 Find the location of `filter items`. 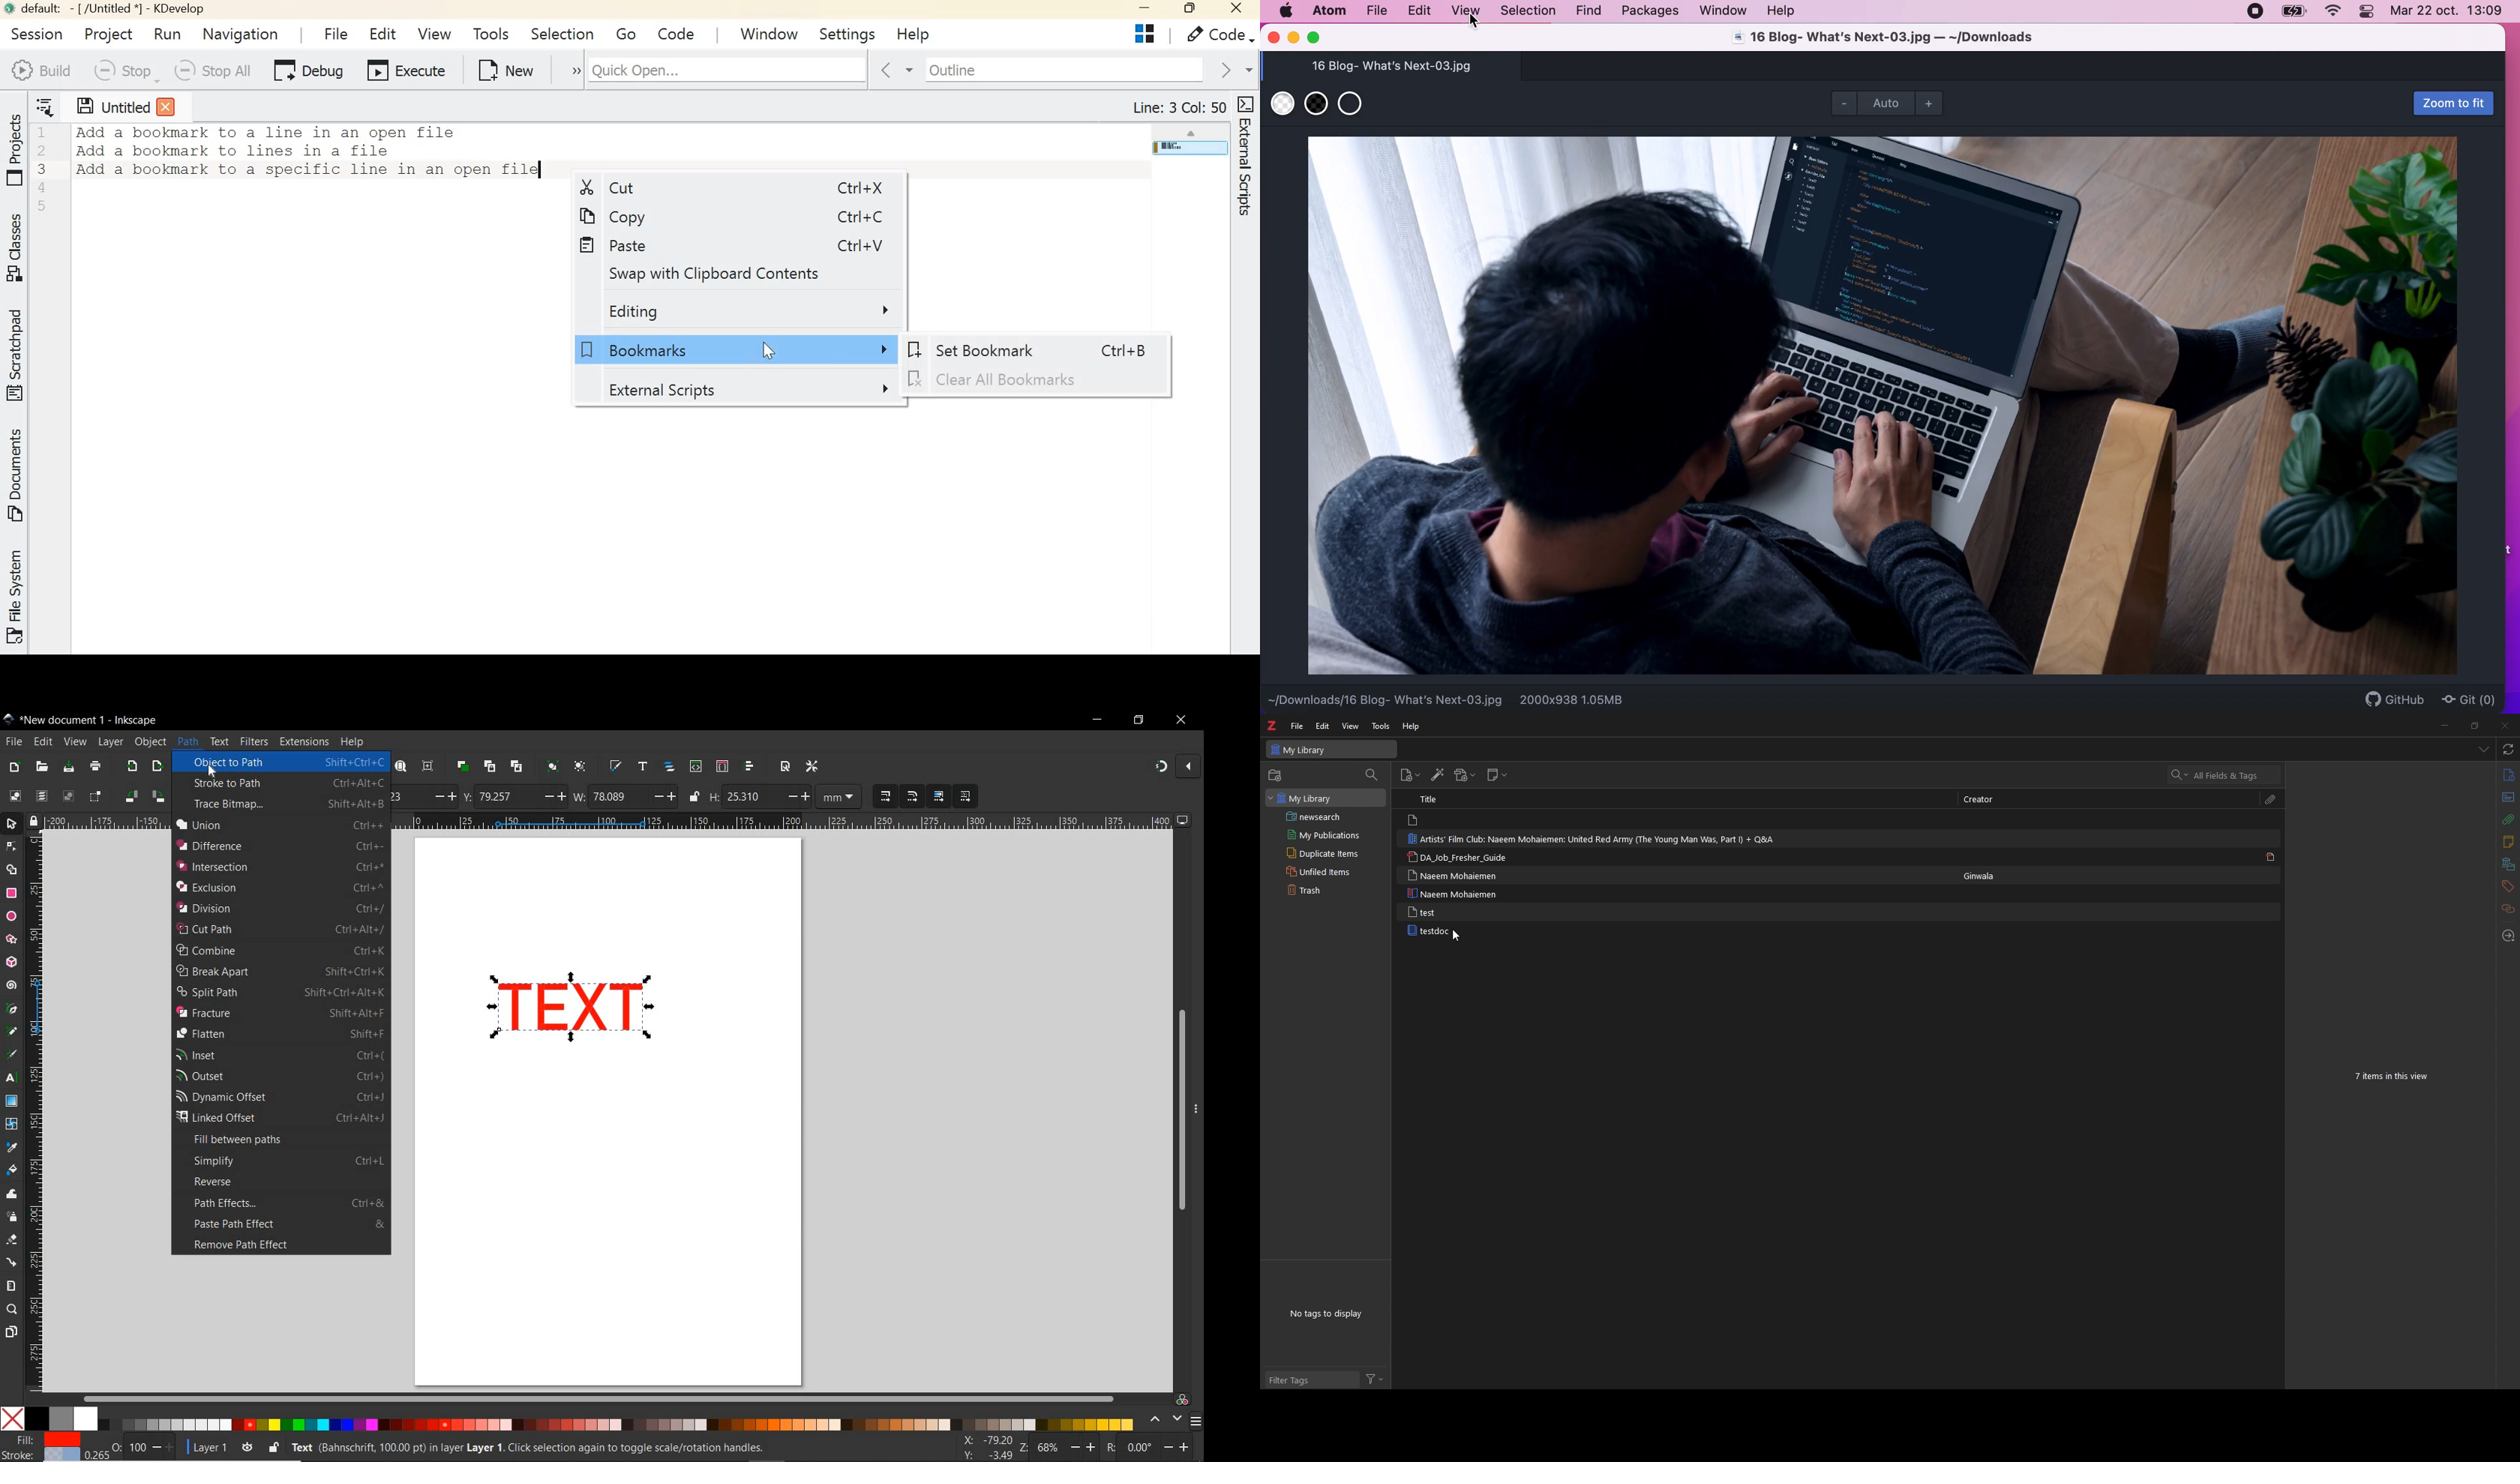

filter items is located at coordinates (1372, 774).